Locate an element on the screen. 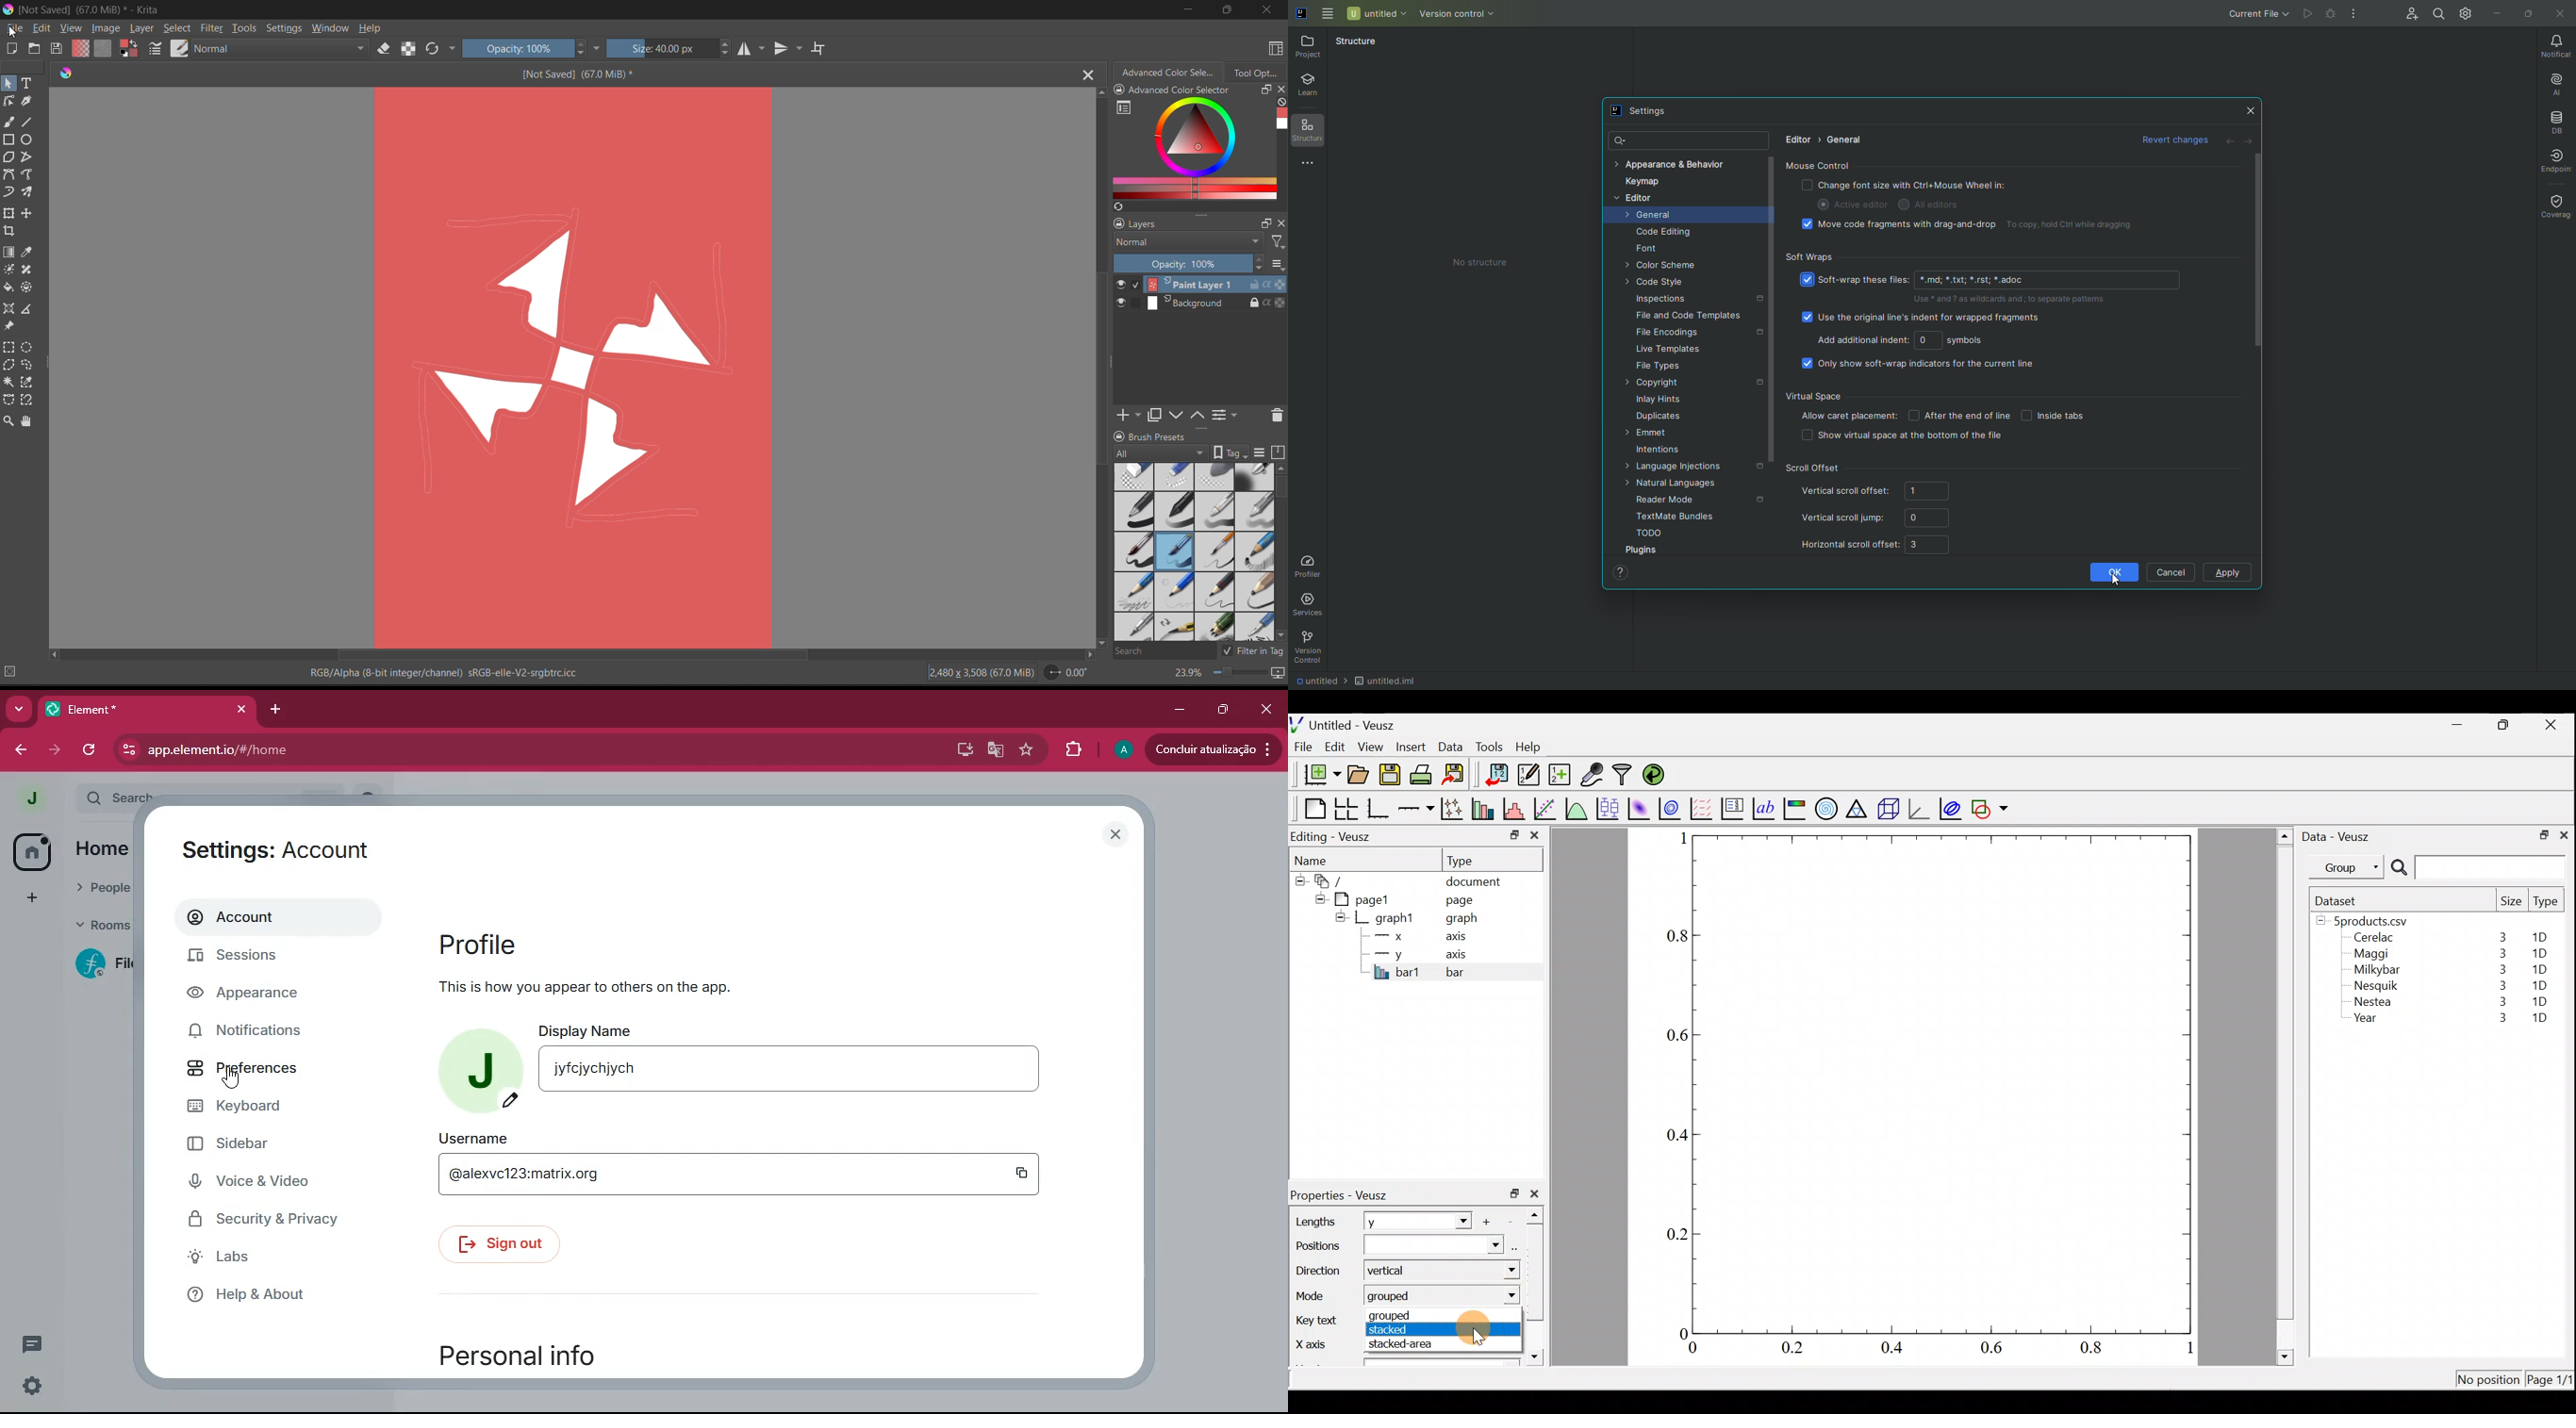 The height and width of the screenshot is (1428, 2576). jyfcjychjych is located at coordinates (603, 1074).